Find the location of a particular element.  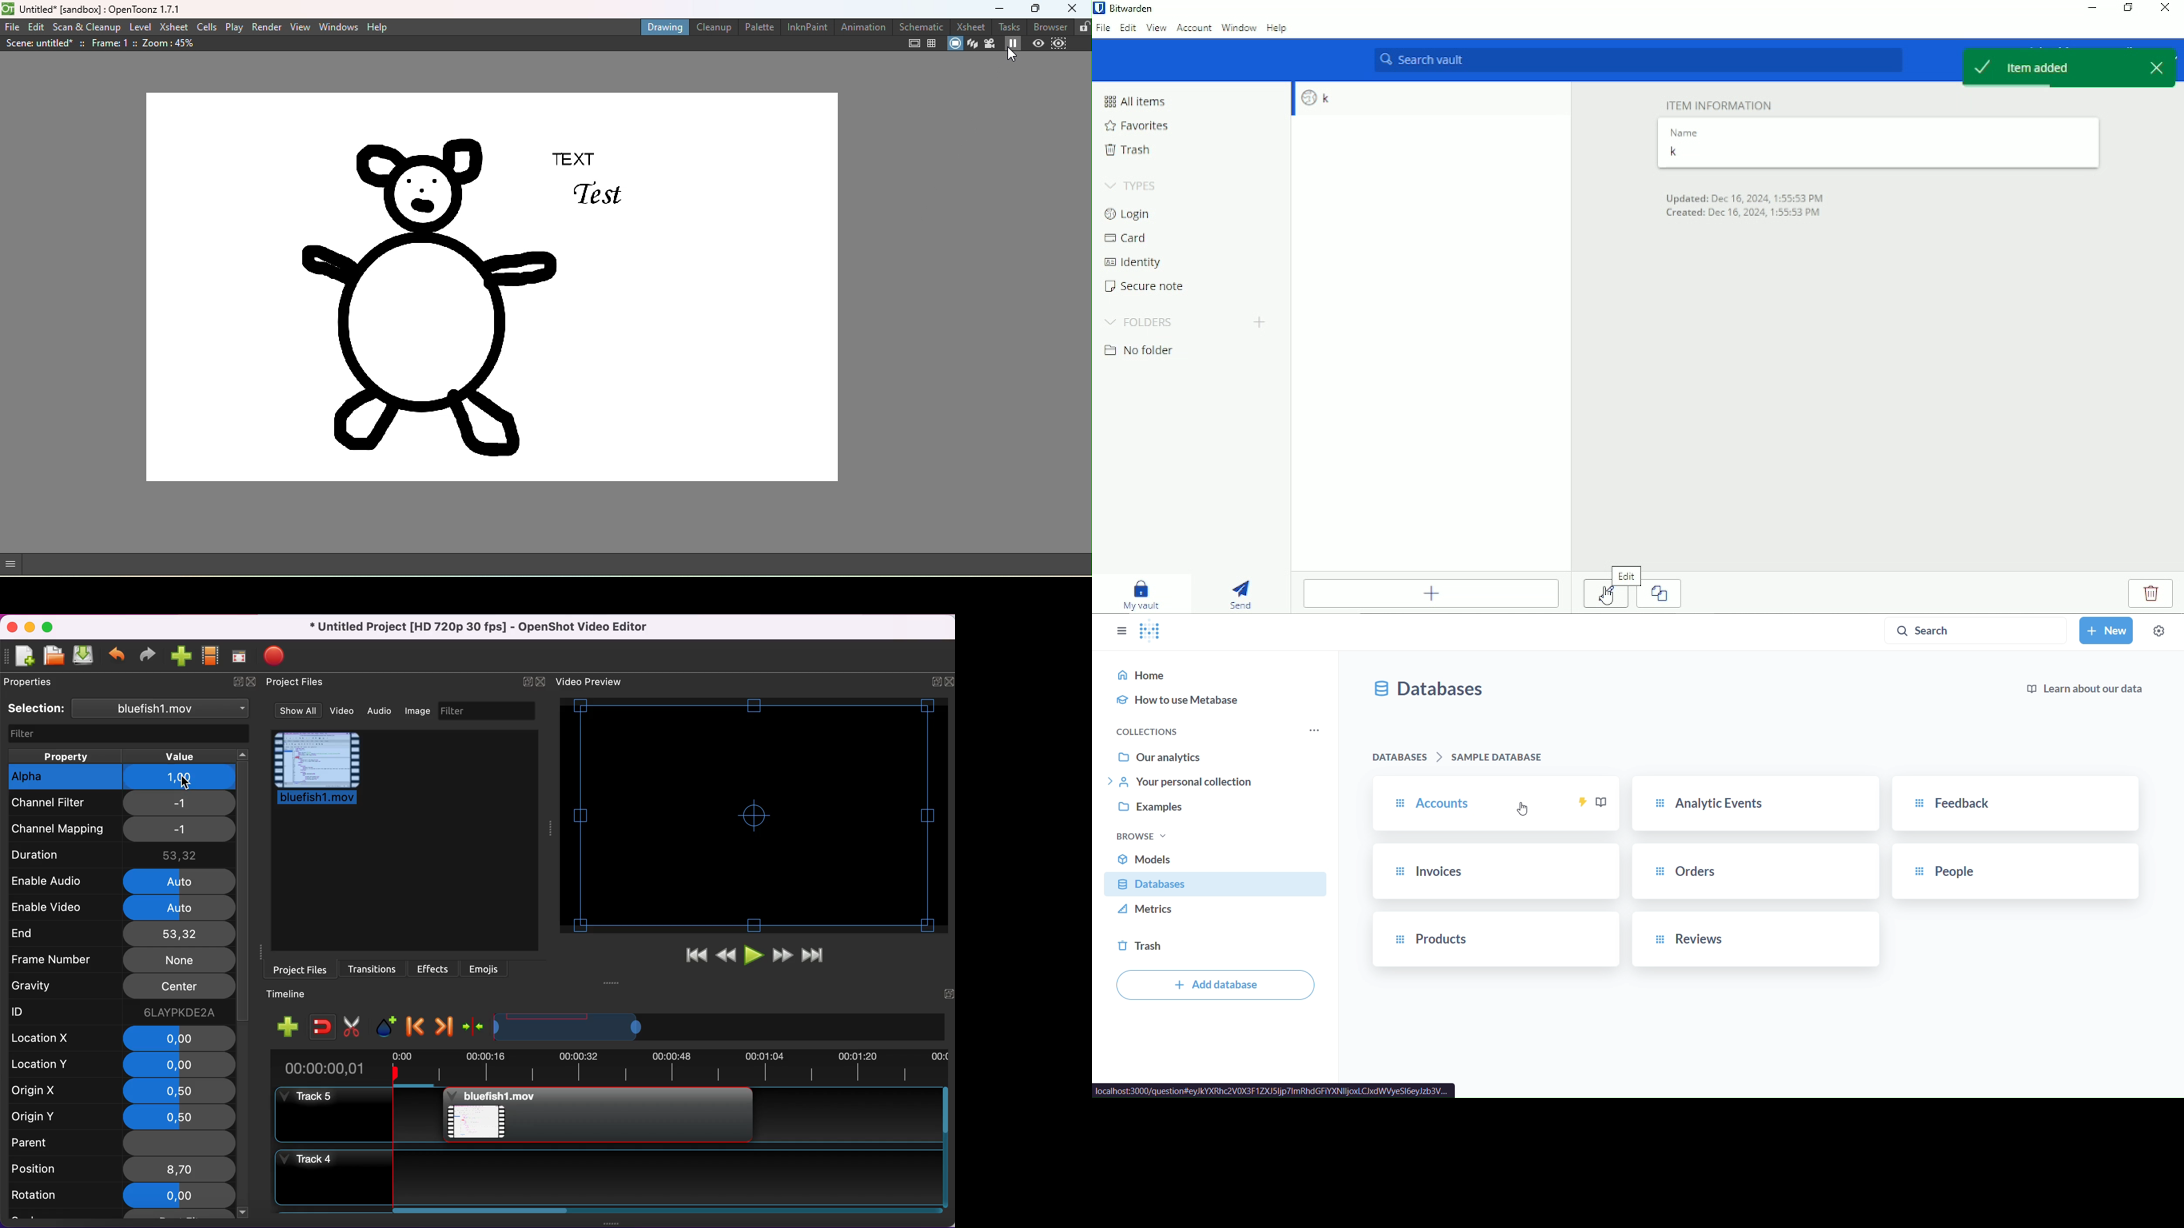

Create folder is located at coordinates (1263, 323).